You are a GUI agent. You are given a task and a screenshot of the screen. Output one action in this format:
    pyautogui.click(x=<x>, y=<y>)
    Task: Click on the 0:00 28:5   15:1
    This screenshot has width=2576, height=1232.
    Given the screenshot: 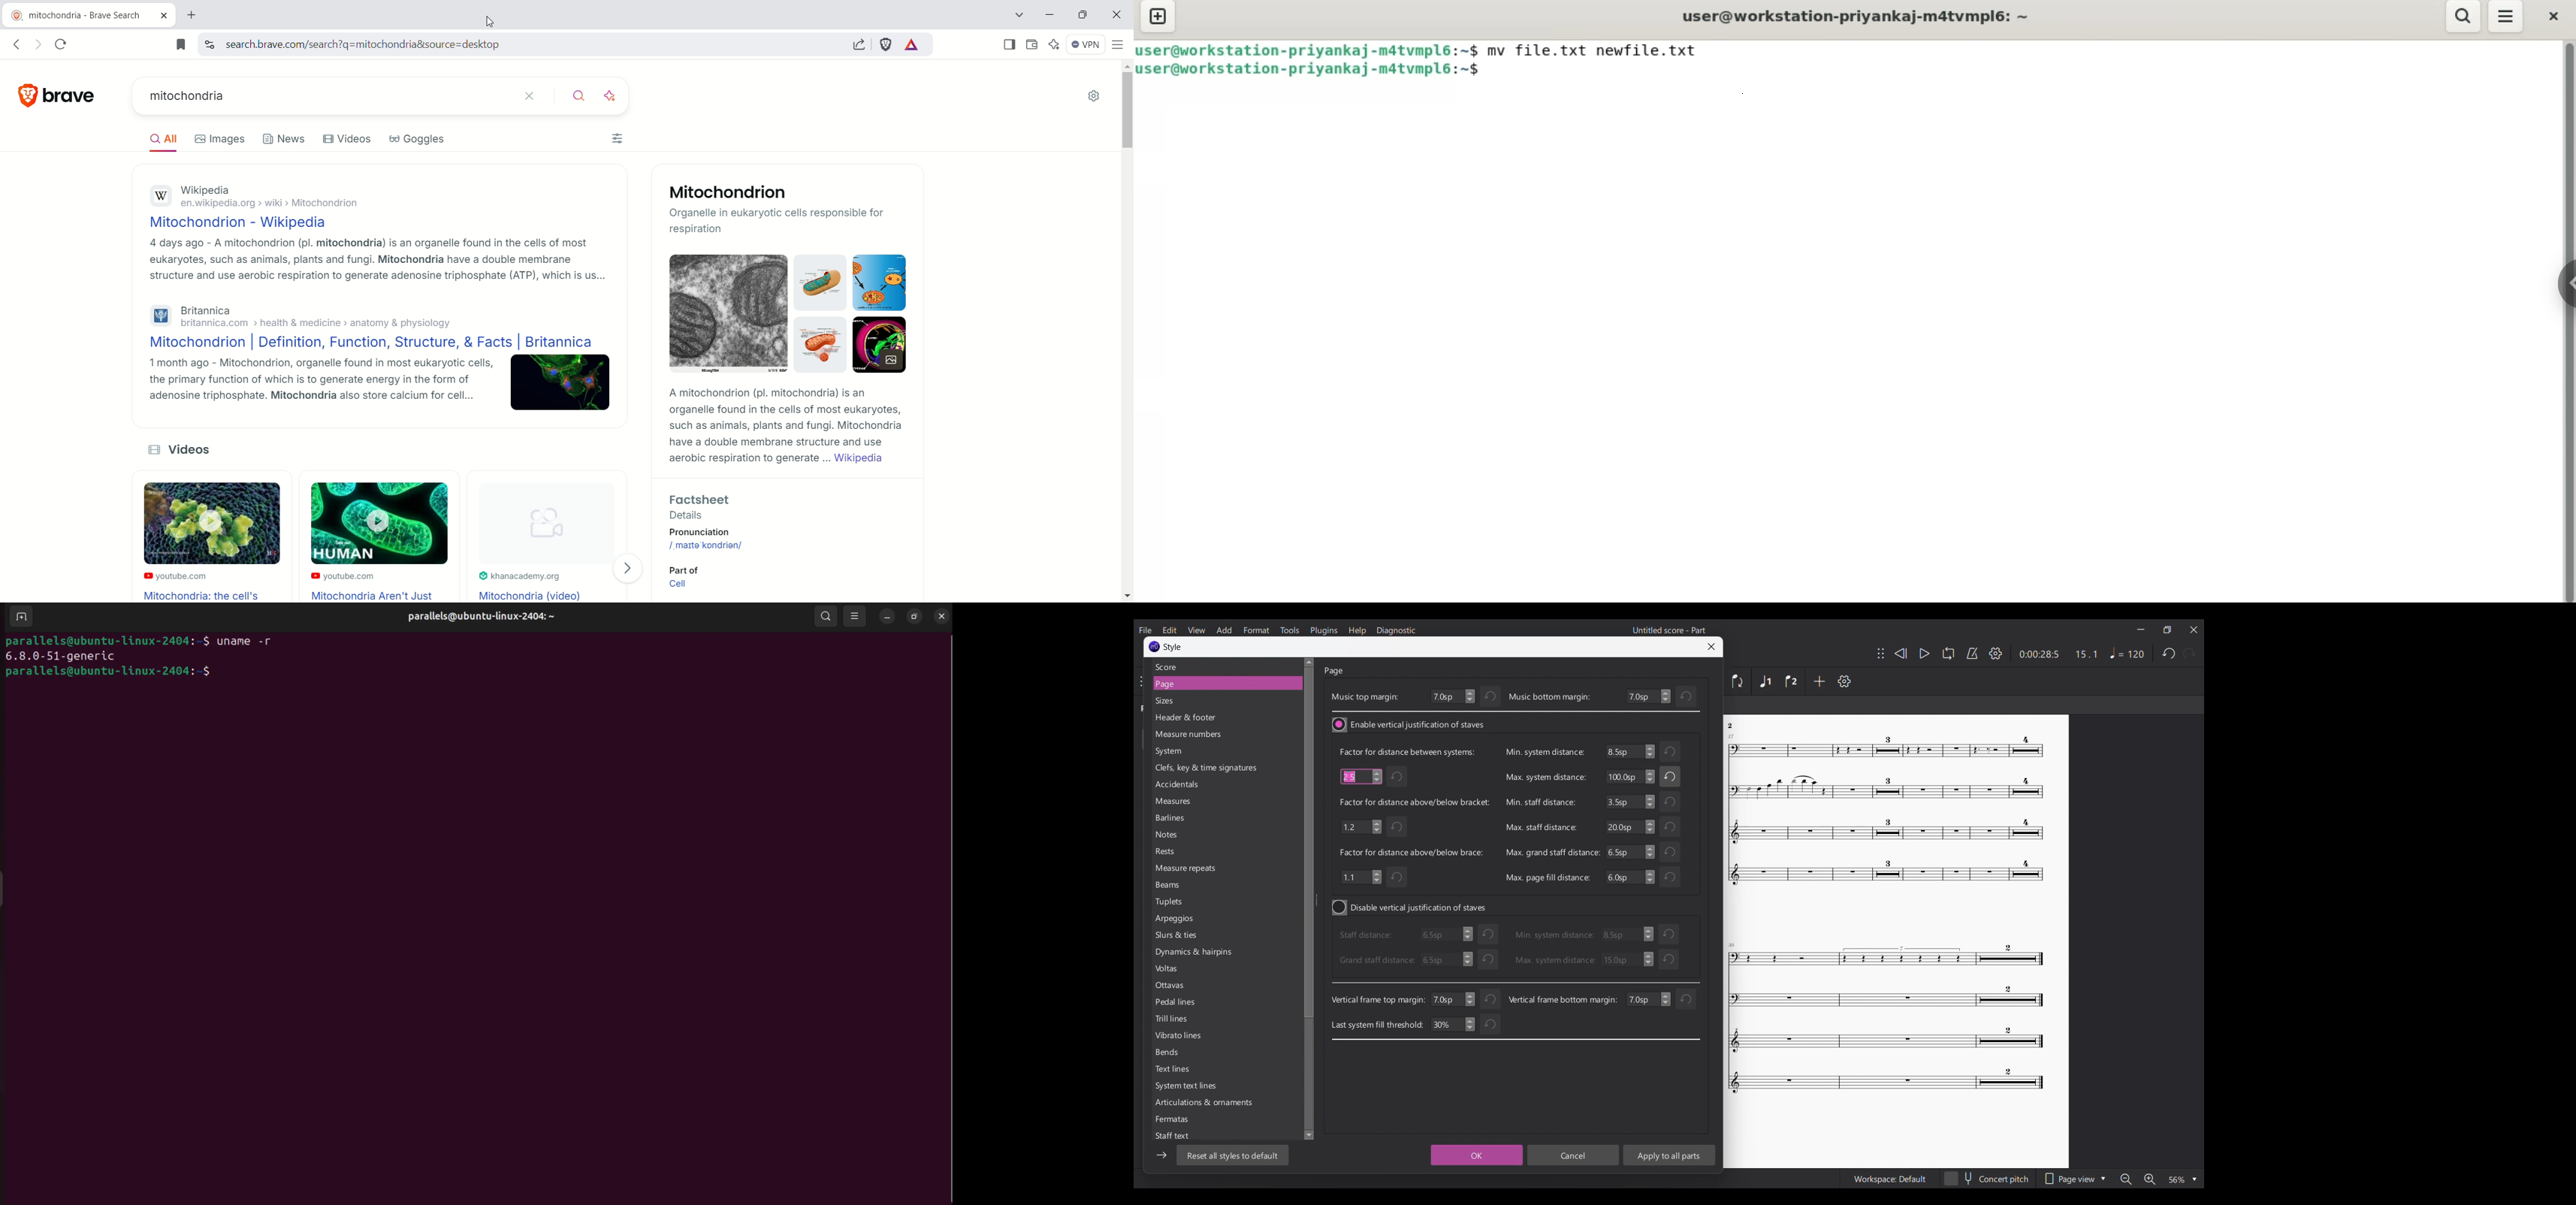 What is the action you would take?
    pyautogui.click(x=2058, y=654)
    